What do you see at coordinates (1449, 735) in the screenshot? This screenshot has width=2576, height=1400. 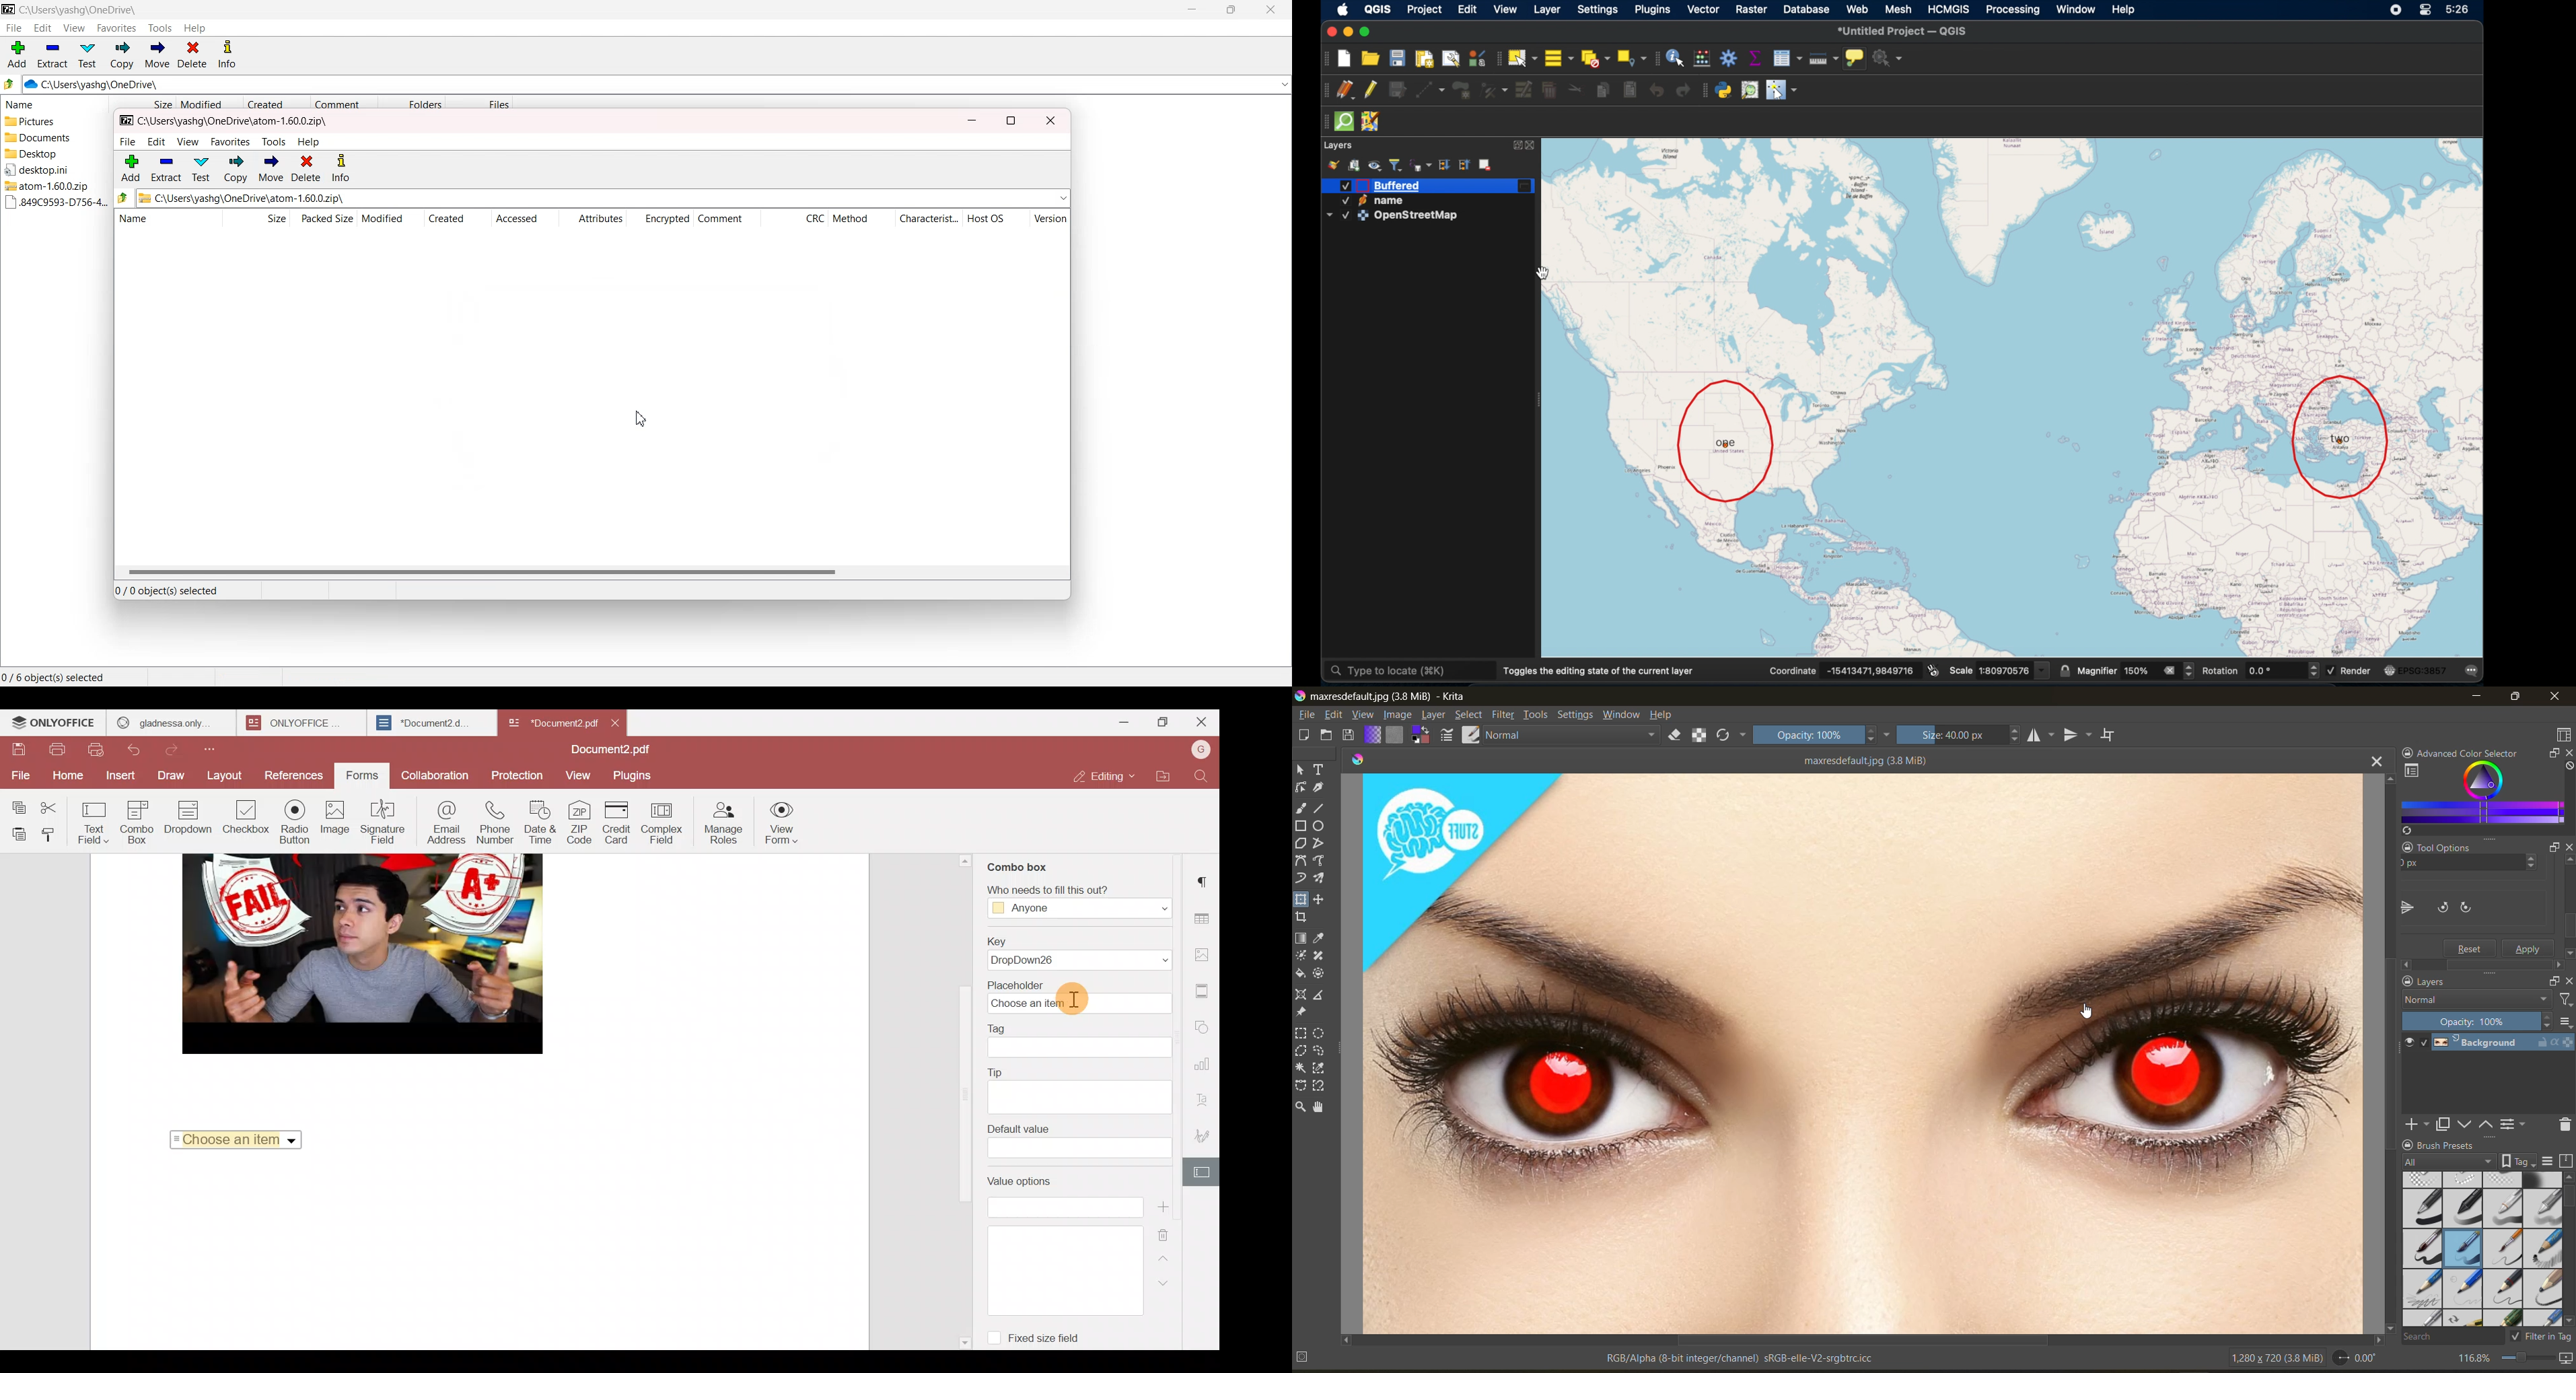 I see `edit brush settings` at bounding box center [1449, 735].